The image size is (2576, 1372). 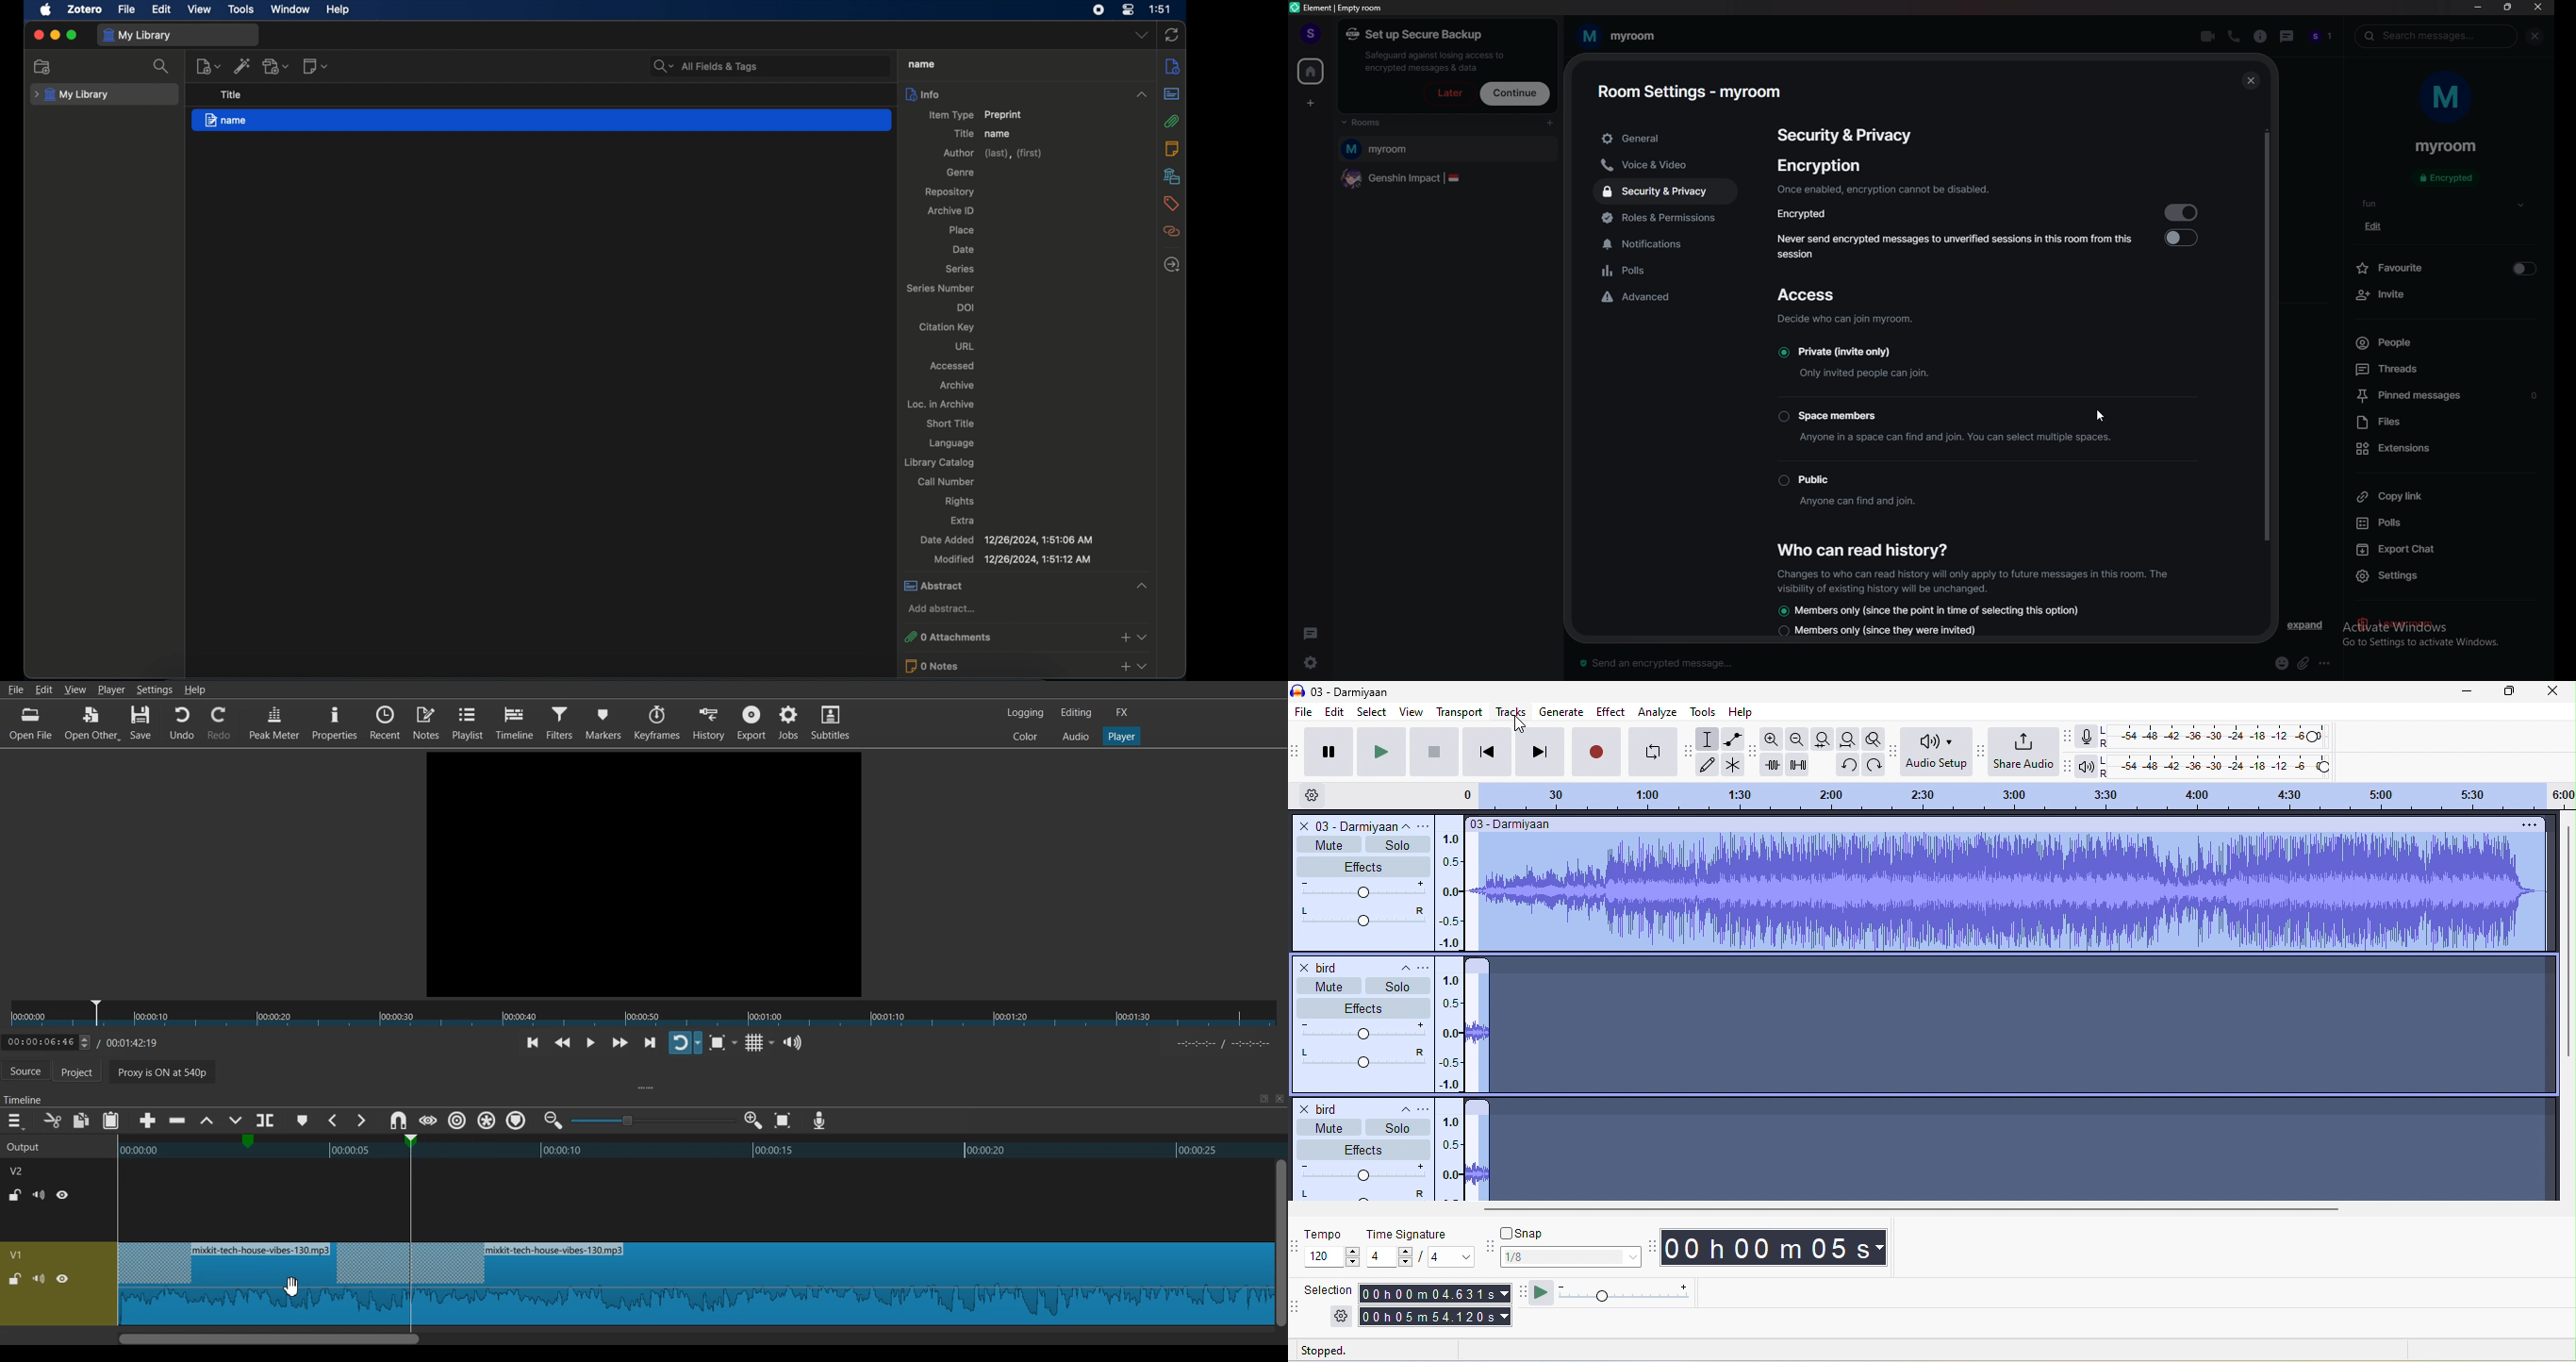 I want to click on collapse, so click(x=1398, y=965).